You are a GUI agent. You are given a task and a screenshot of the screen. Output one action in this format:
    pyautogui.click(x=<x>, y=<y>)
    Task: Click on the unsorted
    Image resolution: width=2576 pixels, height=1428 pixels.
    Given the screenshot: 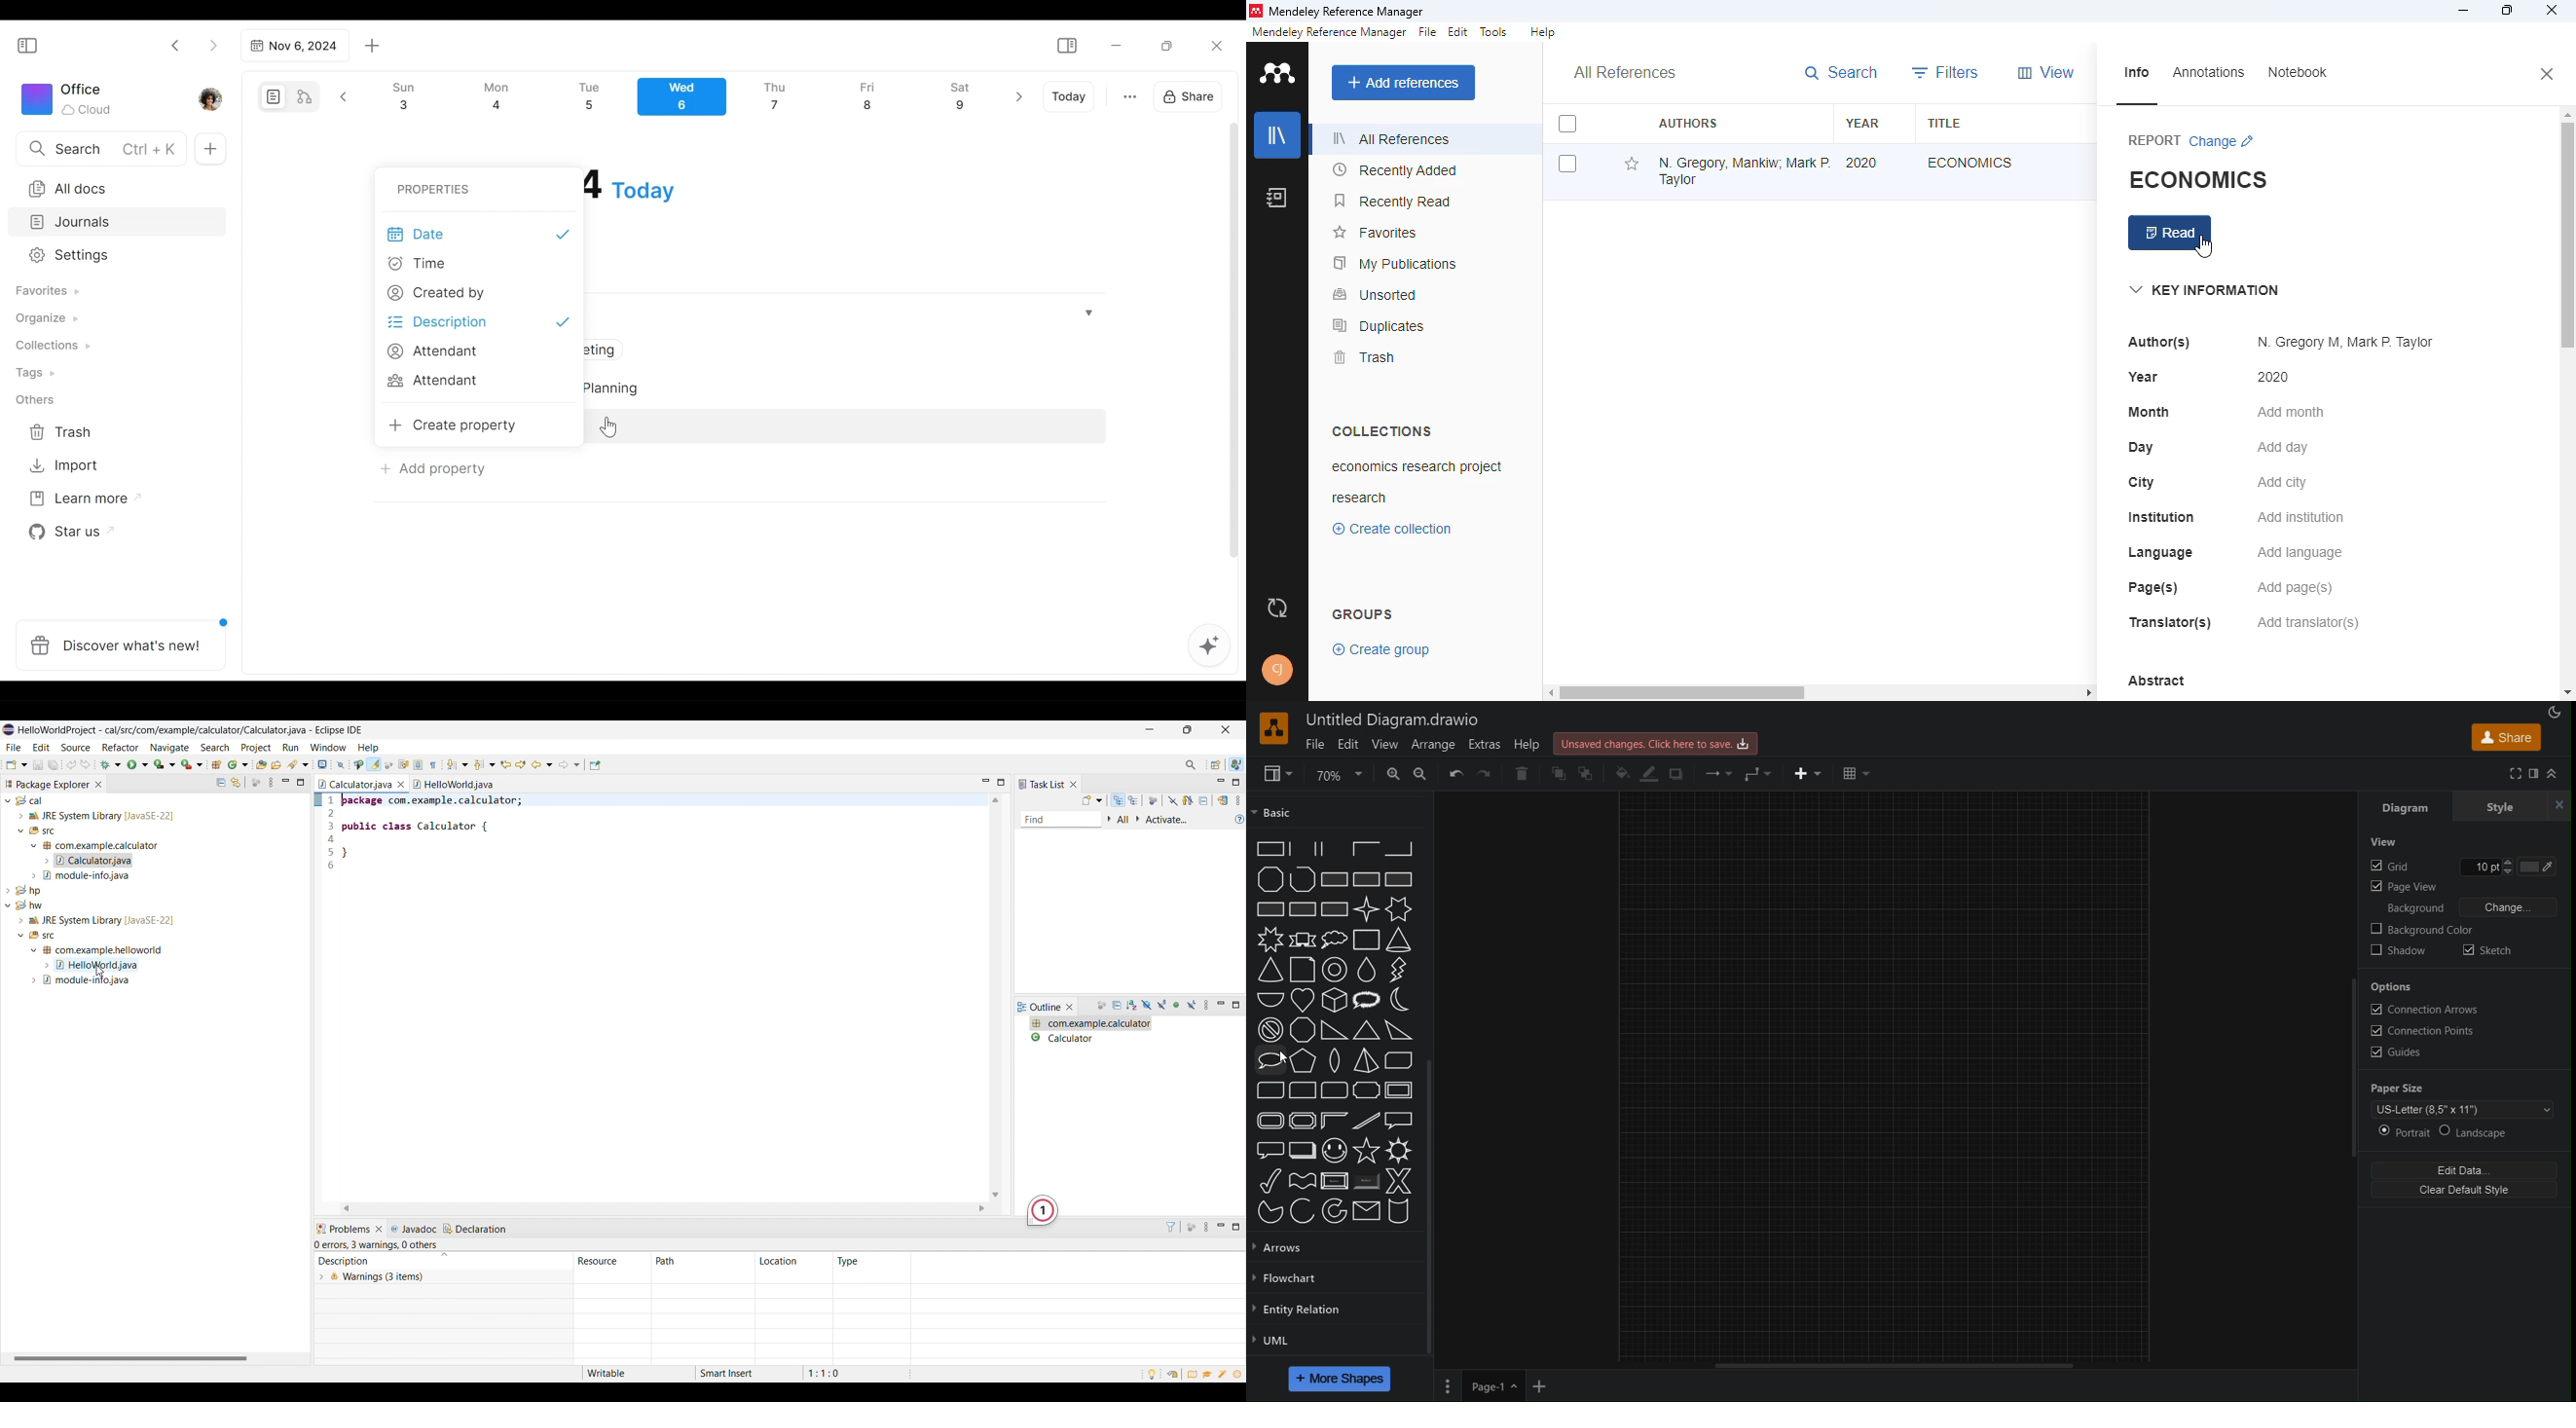 What is the action you would take?
    pyautogui.click(x=1375, y=295)
    